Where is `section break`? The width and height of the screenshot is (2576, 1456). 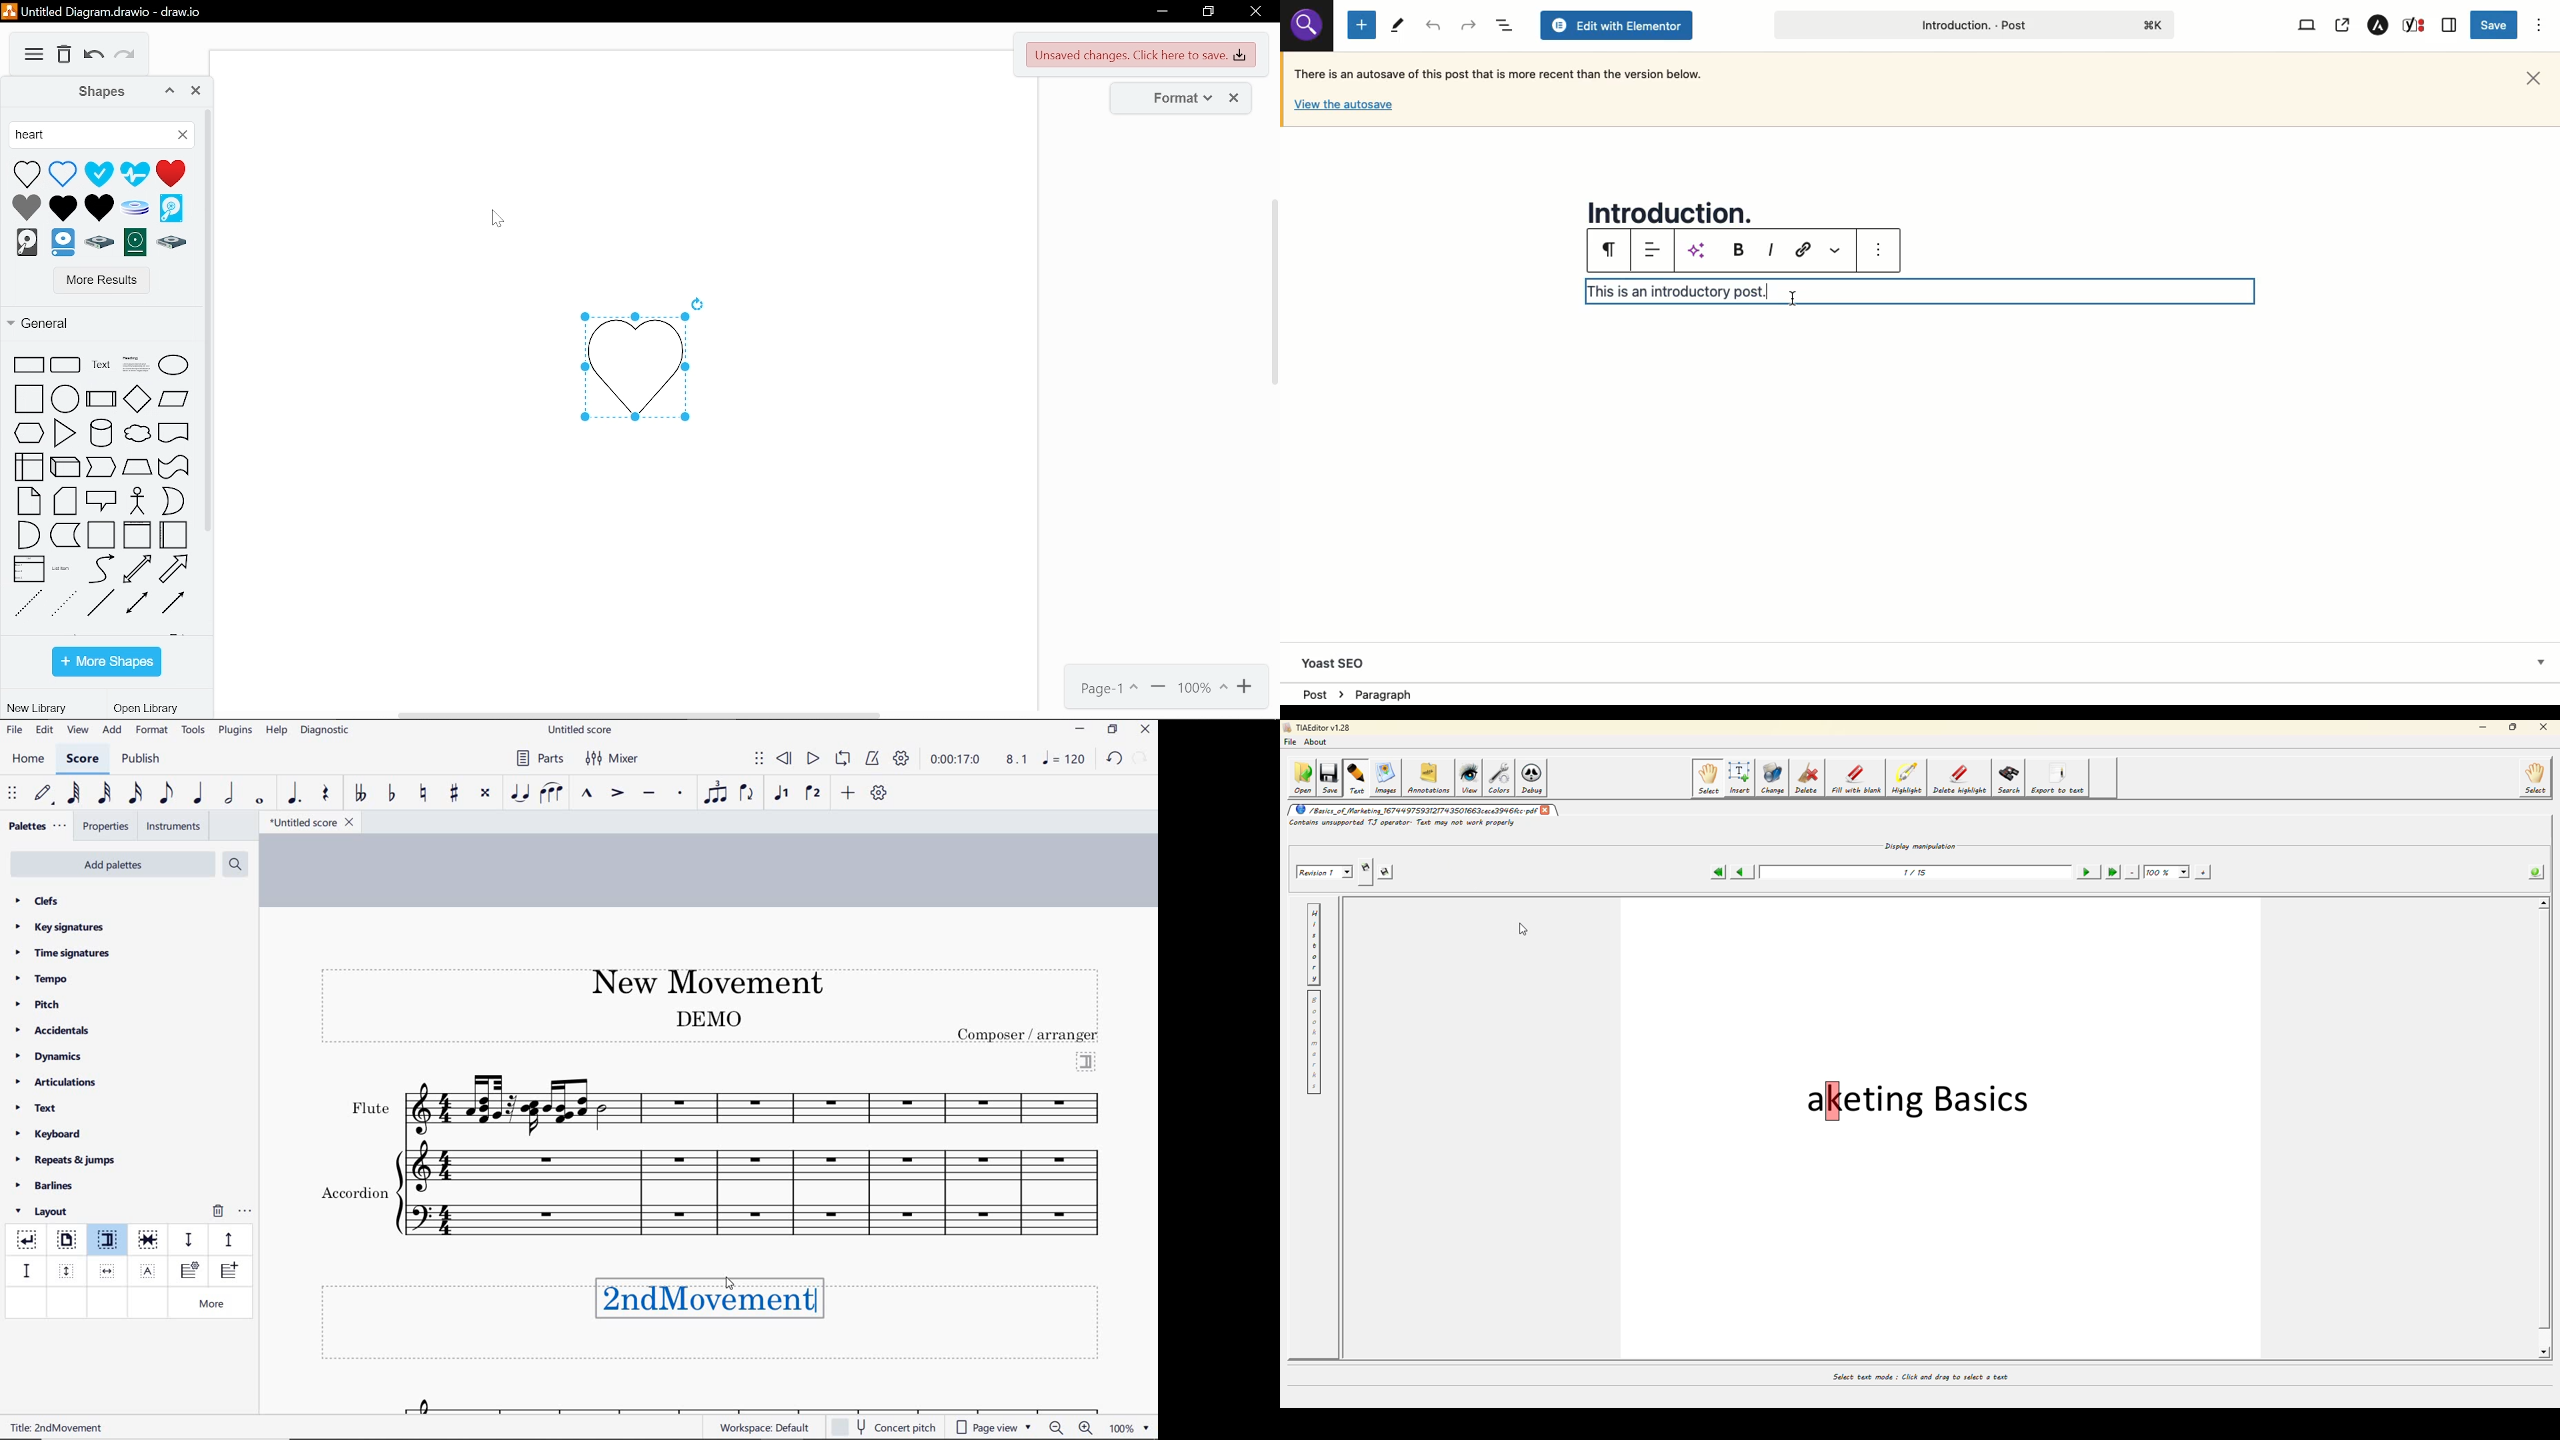
section break is located at coordinates (110, 1242).